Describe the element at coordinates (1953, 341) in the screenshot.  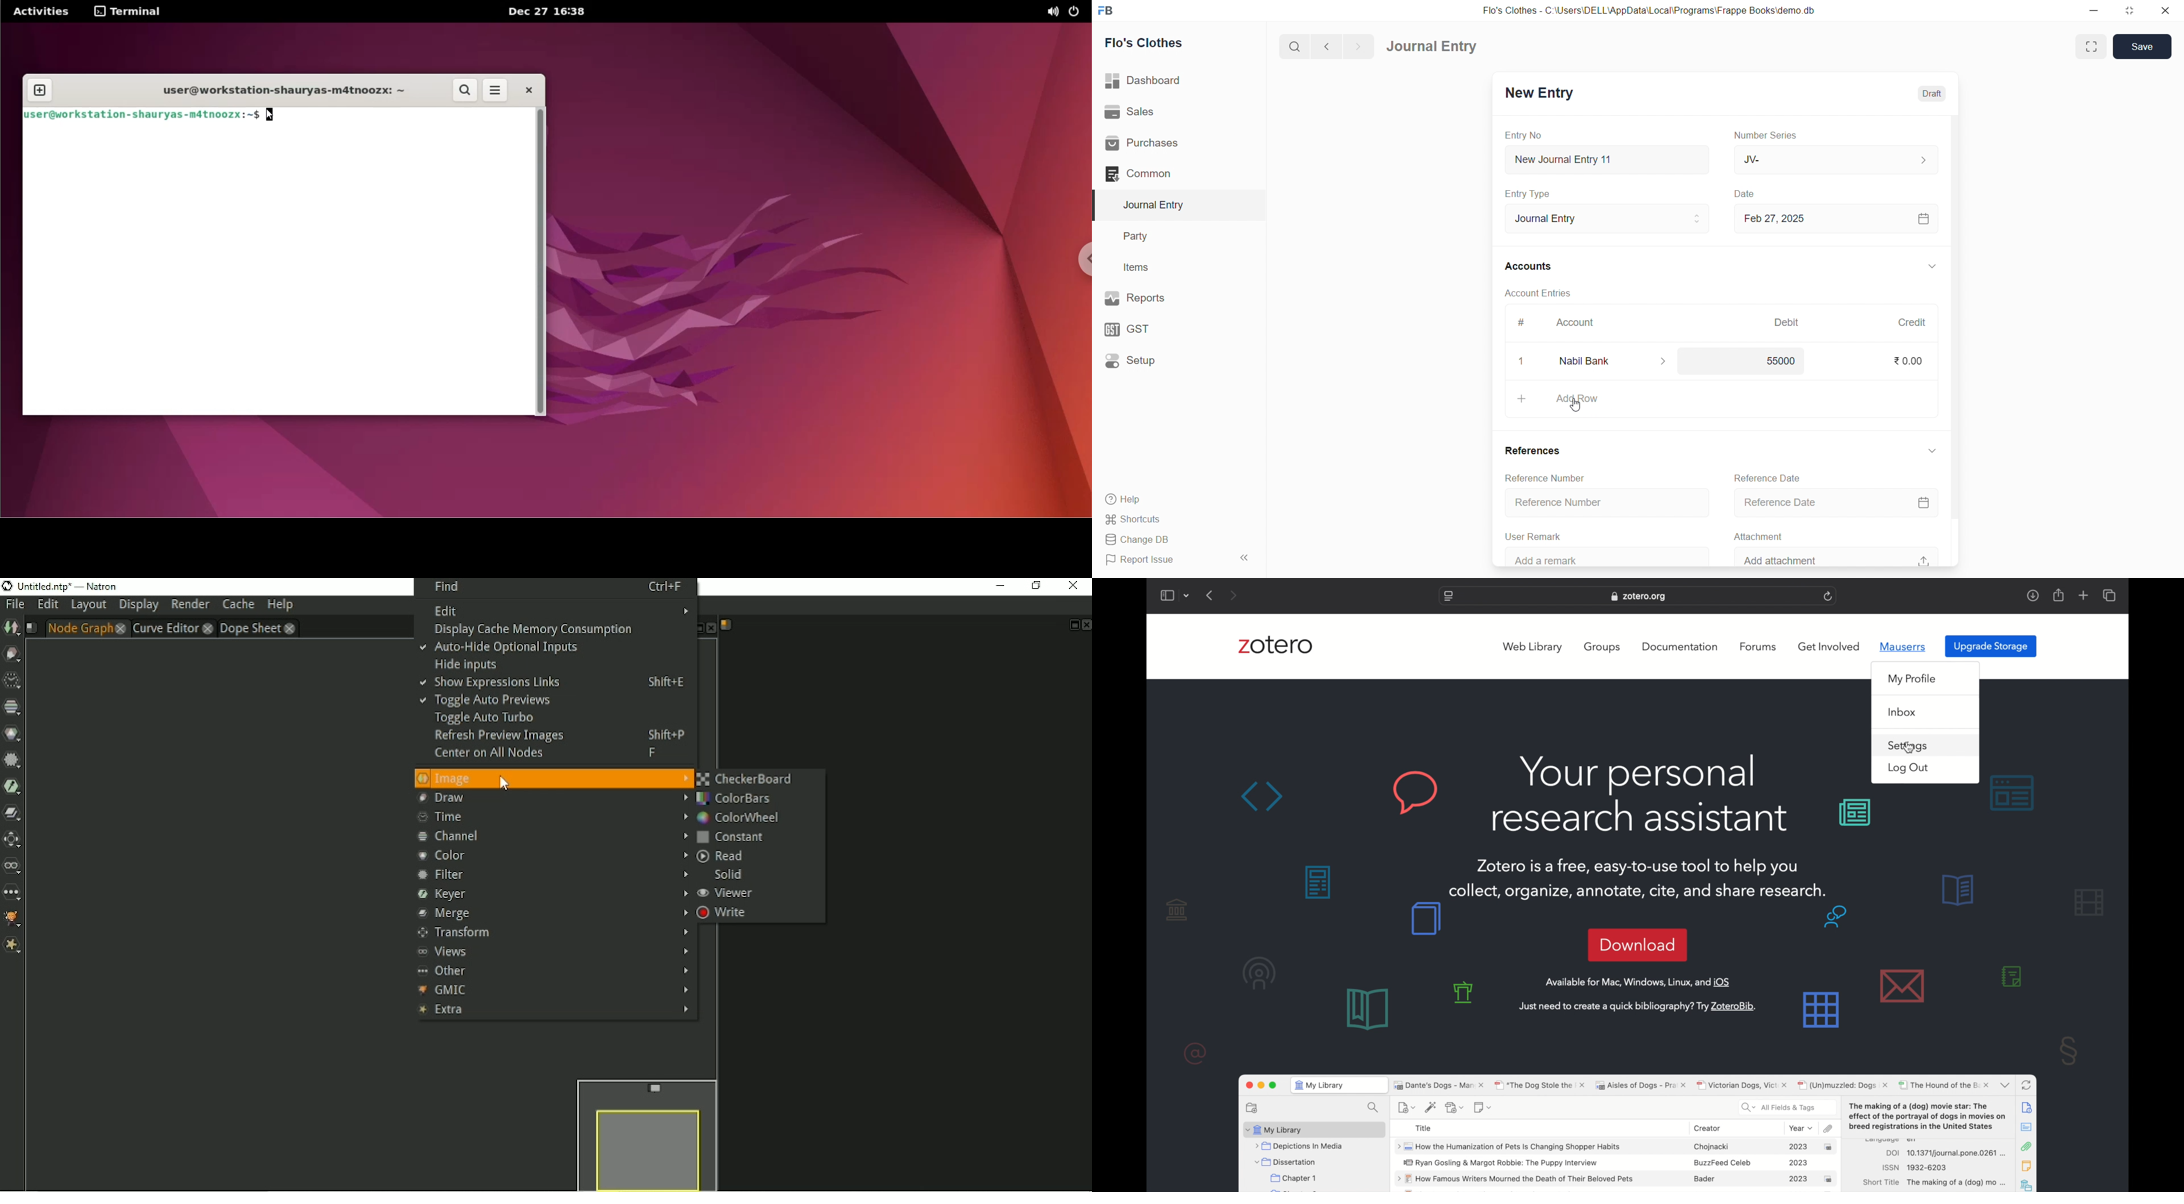
I see `VERTICAL SCROLL BAR` at that location.